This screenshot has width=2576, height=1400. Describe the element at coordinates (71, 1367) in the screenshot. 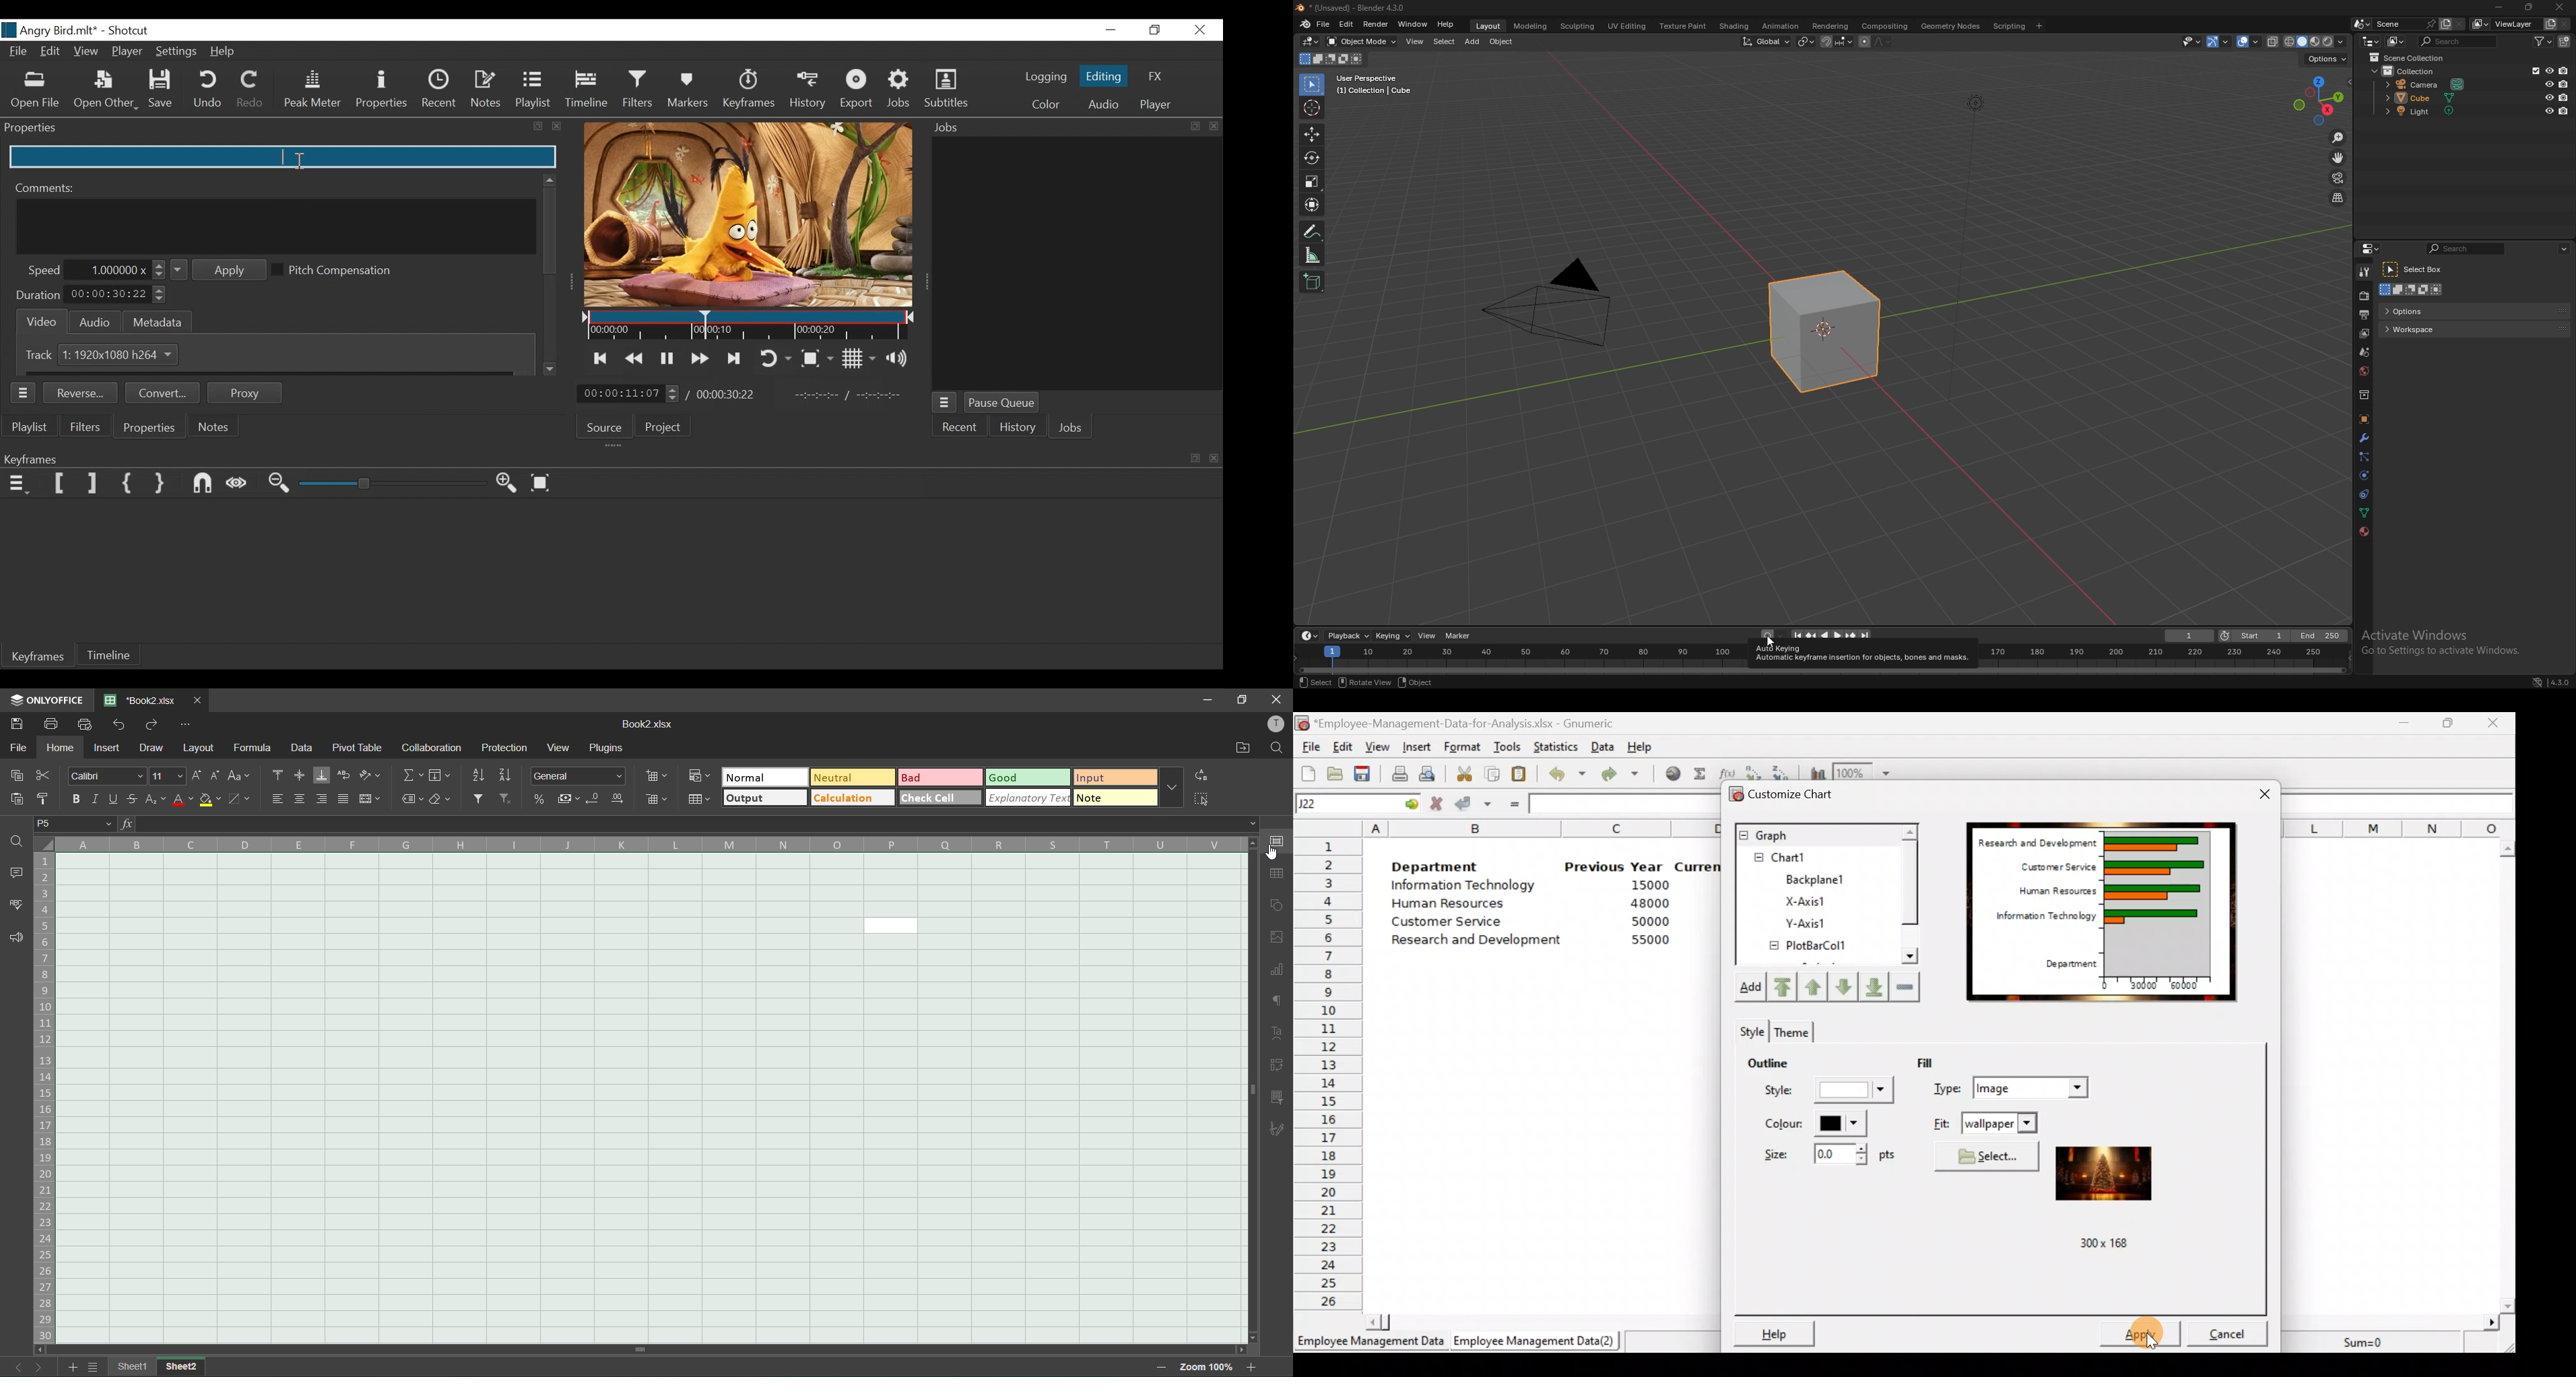

I see `add sheet` at that location.